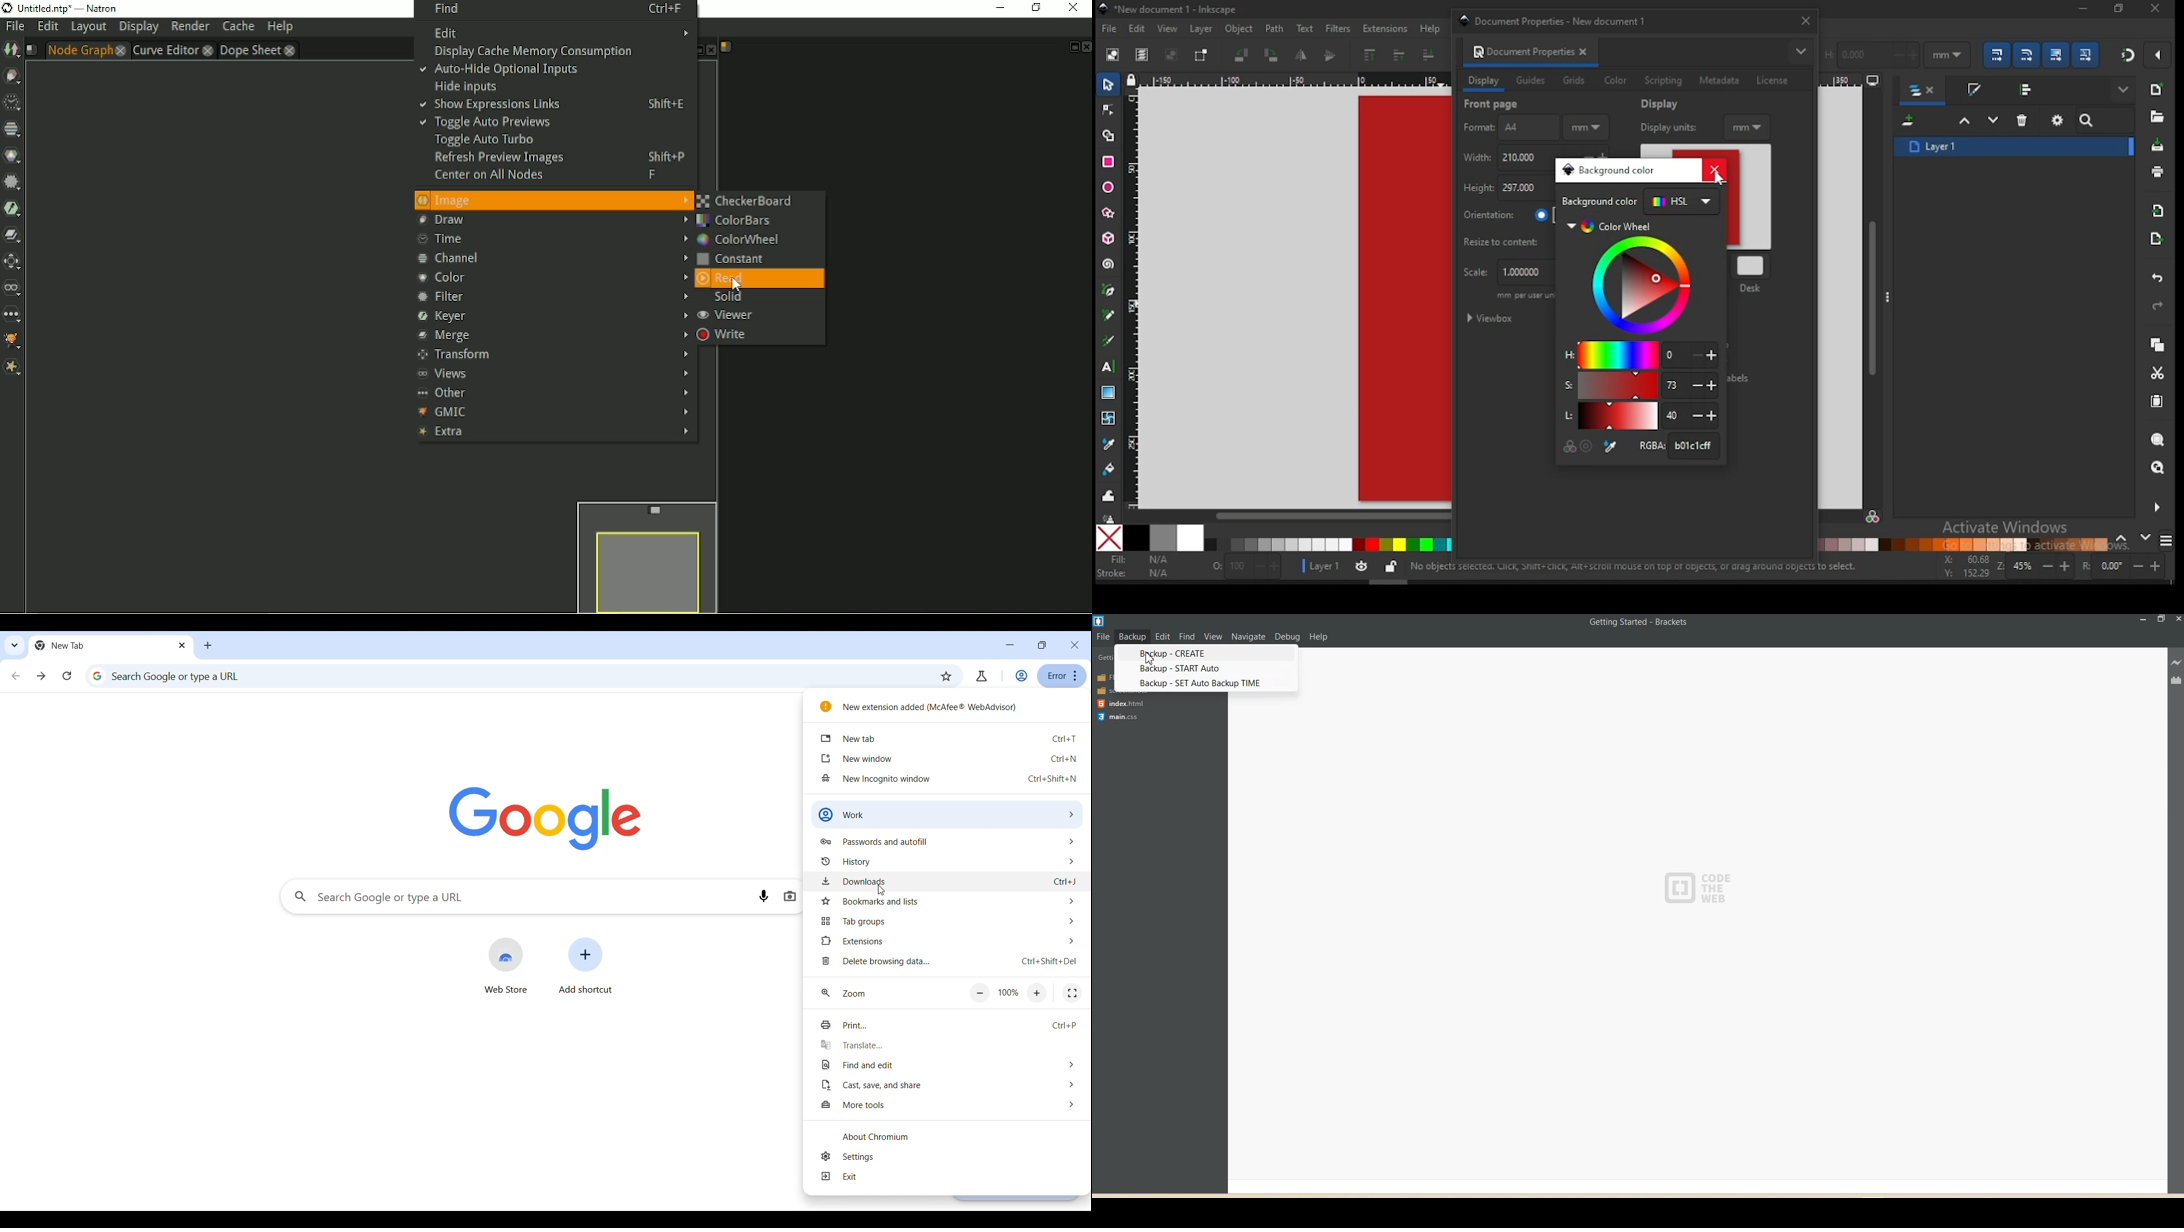  Describe the element at coordinates (1109, 443) in the screenshot. I see `dropper tool` at that location.